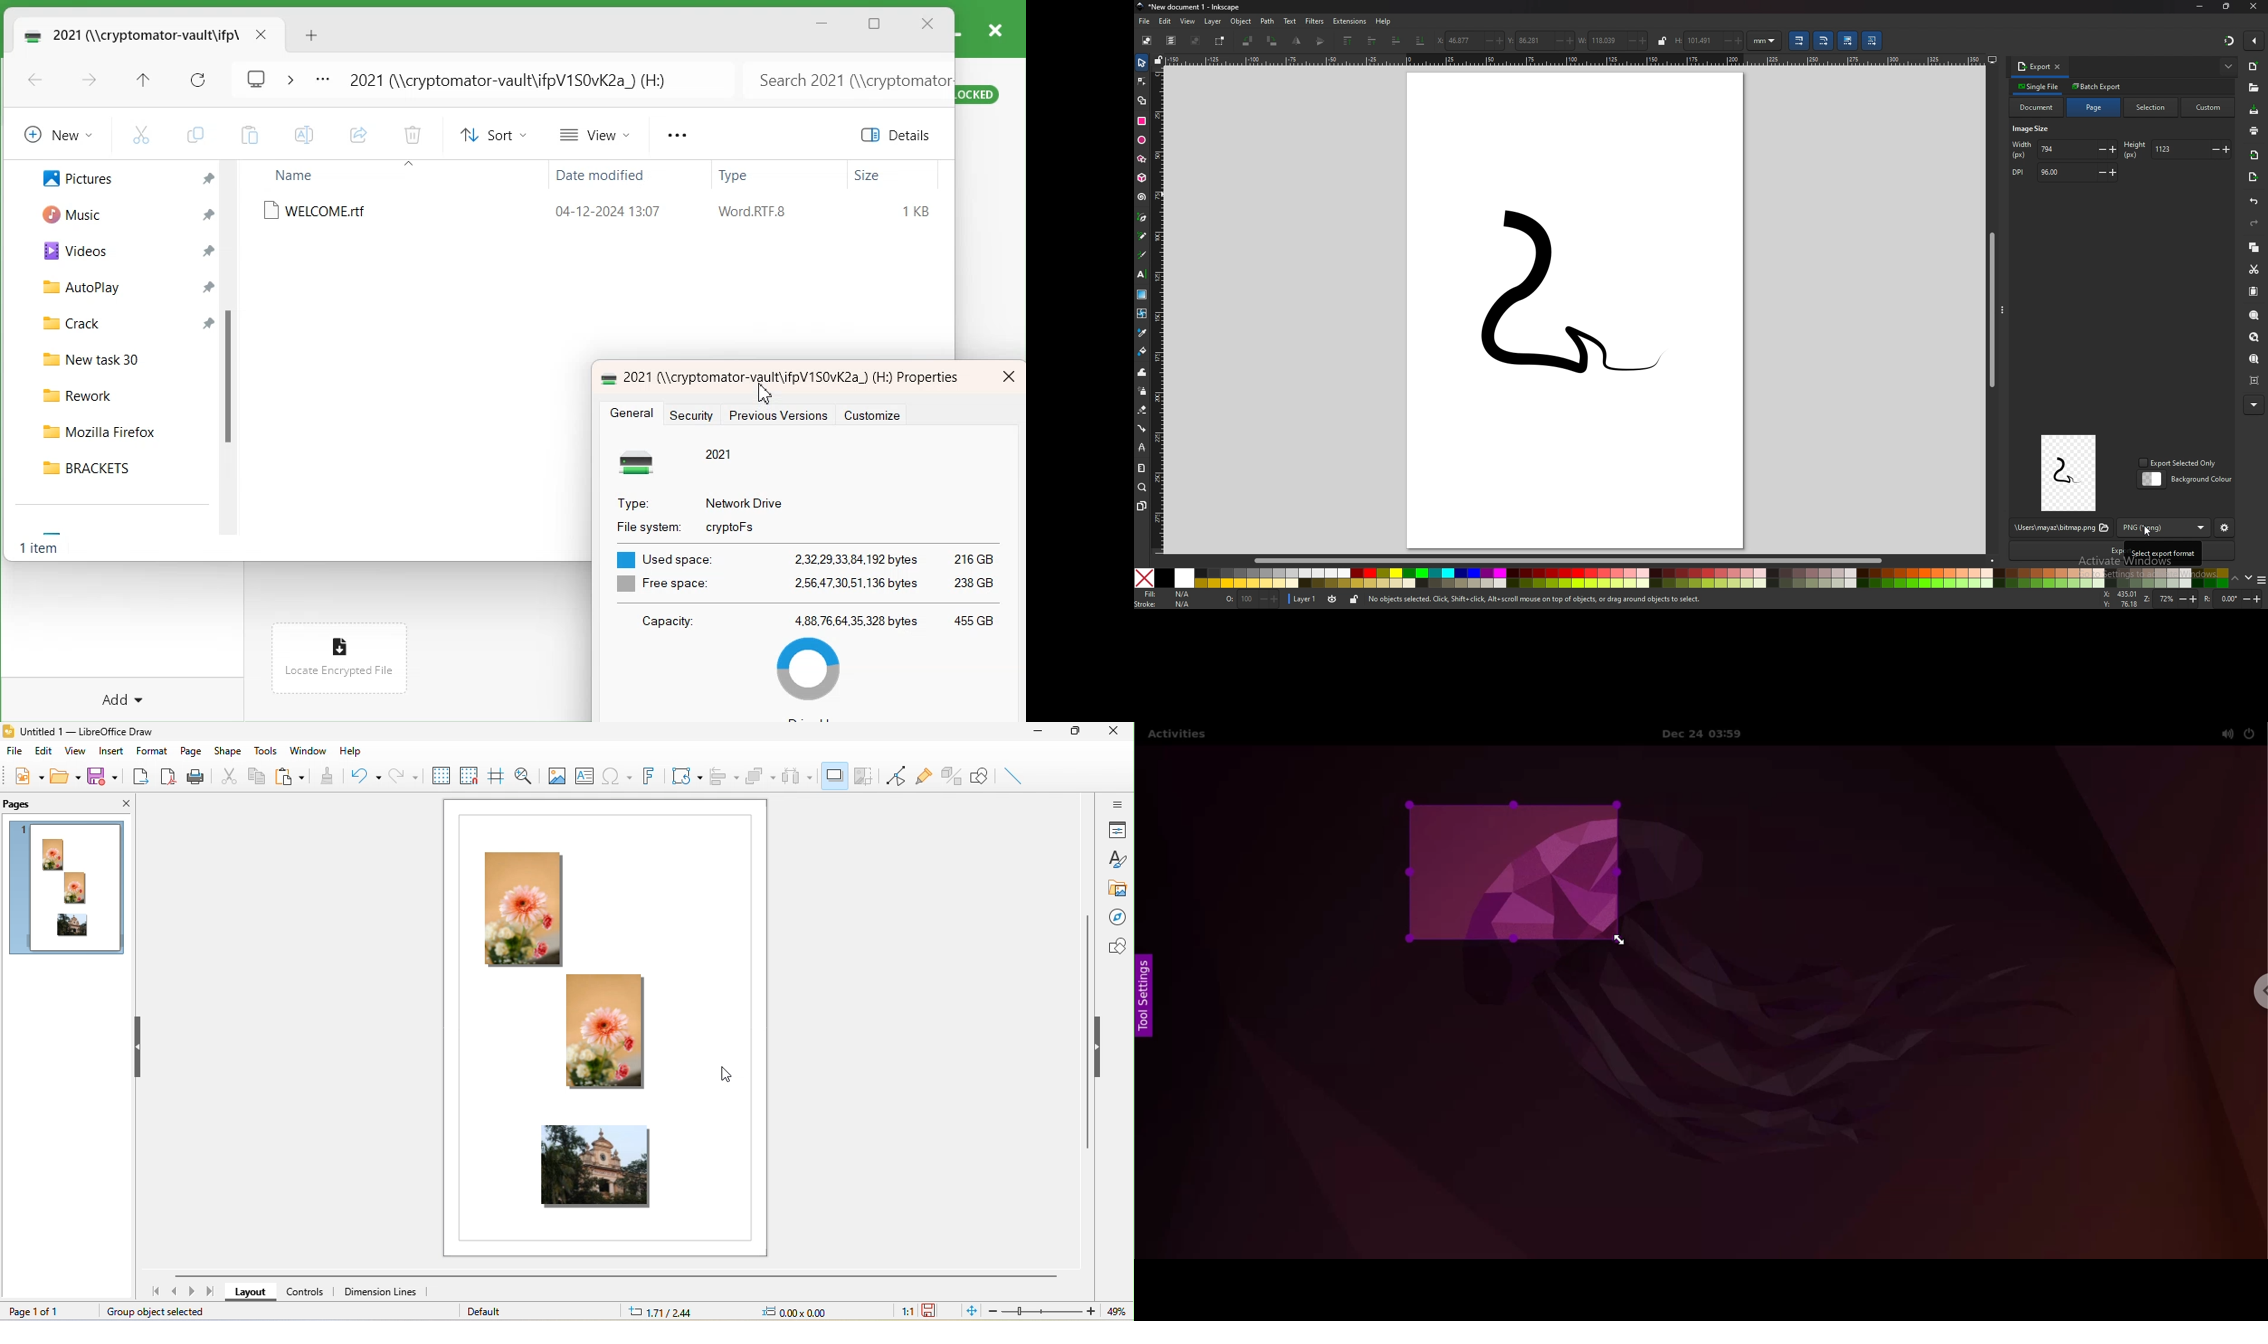 This screenshot has height=1344, width=2268. I want to click on display to grids, so click(440, 775).